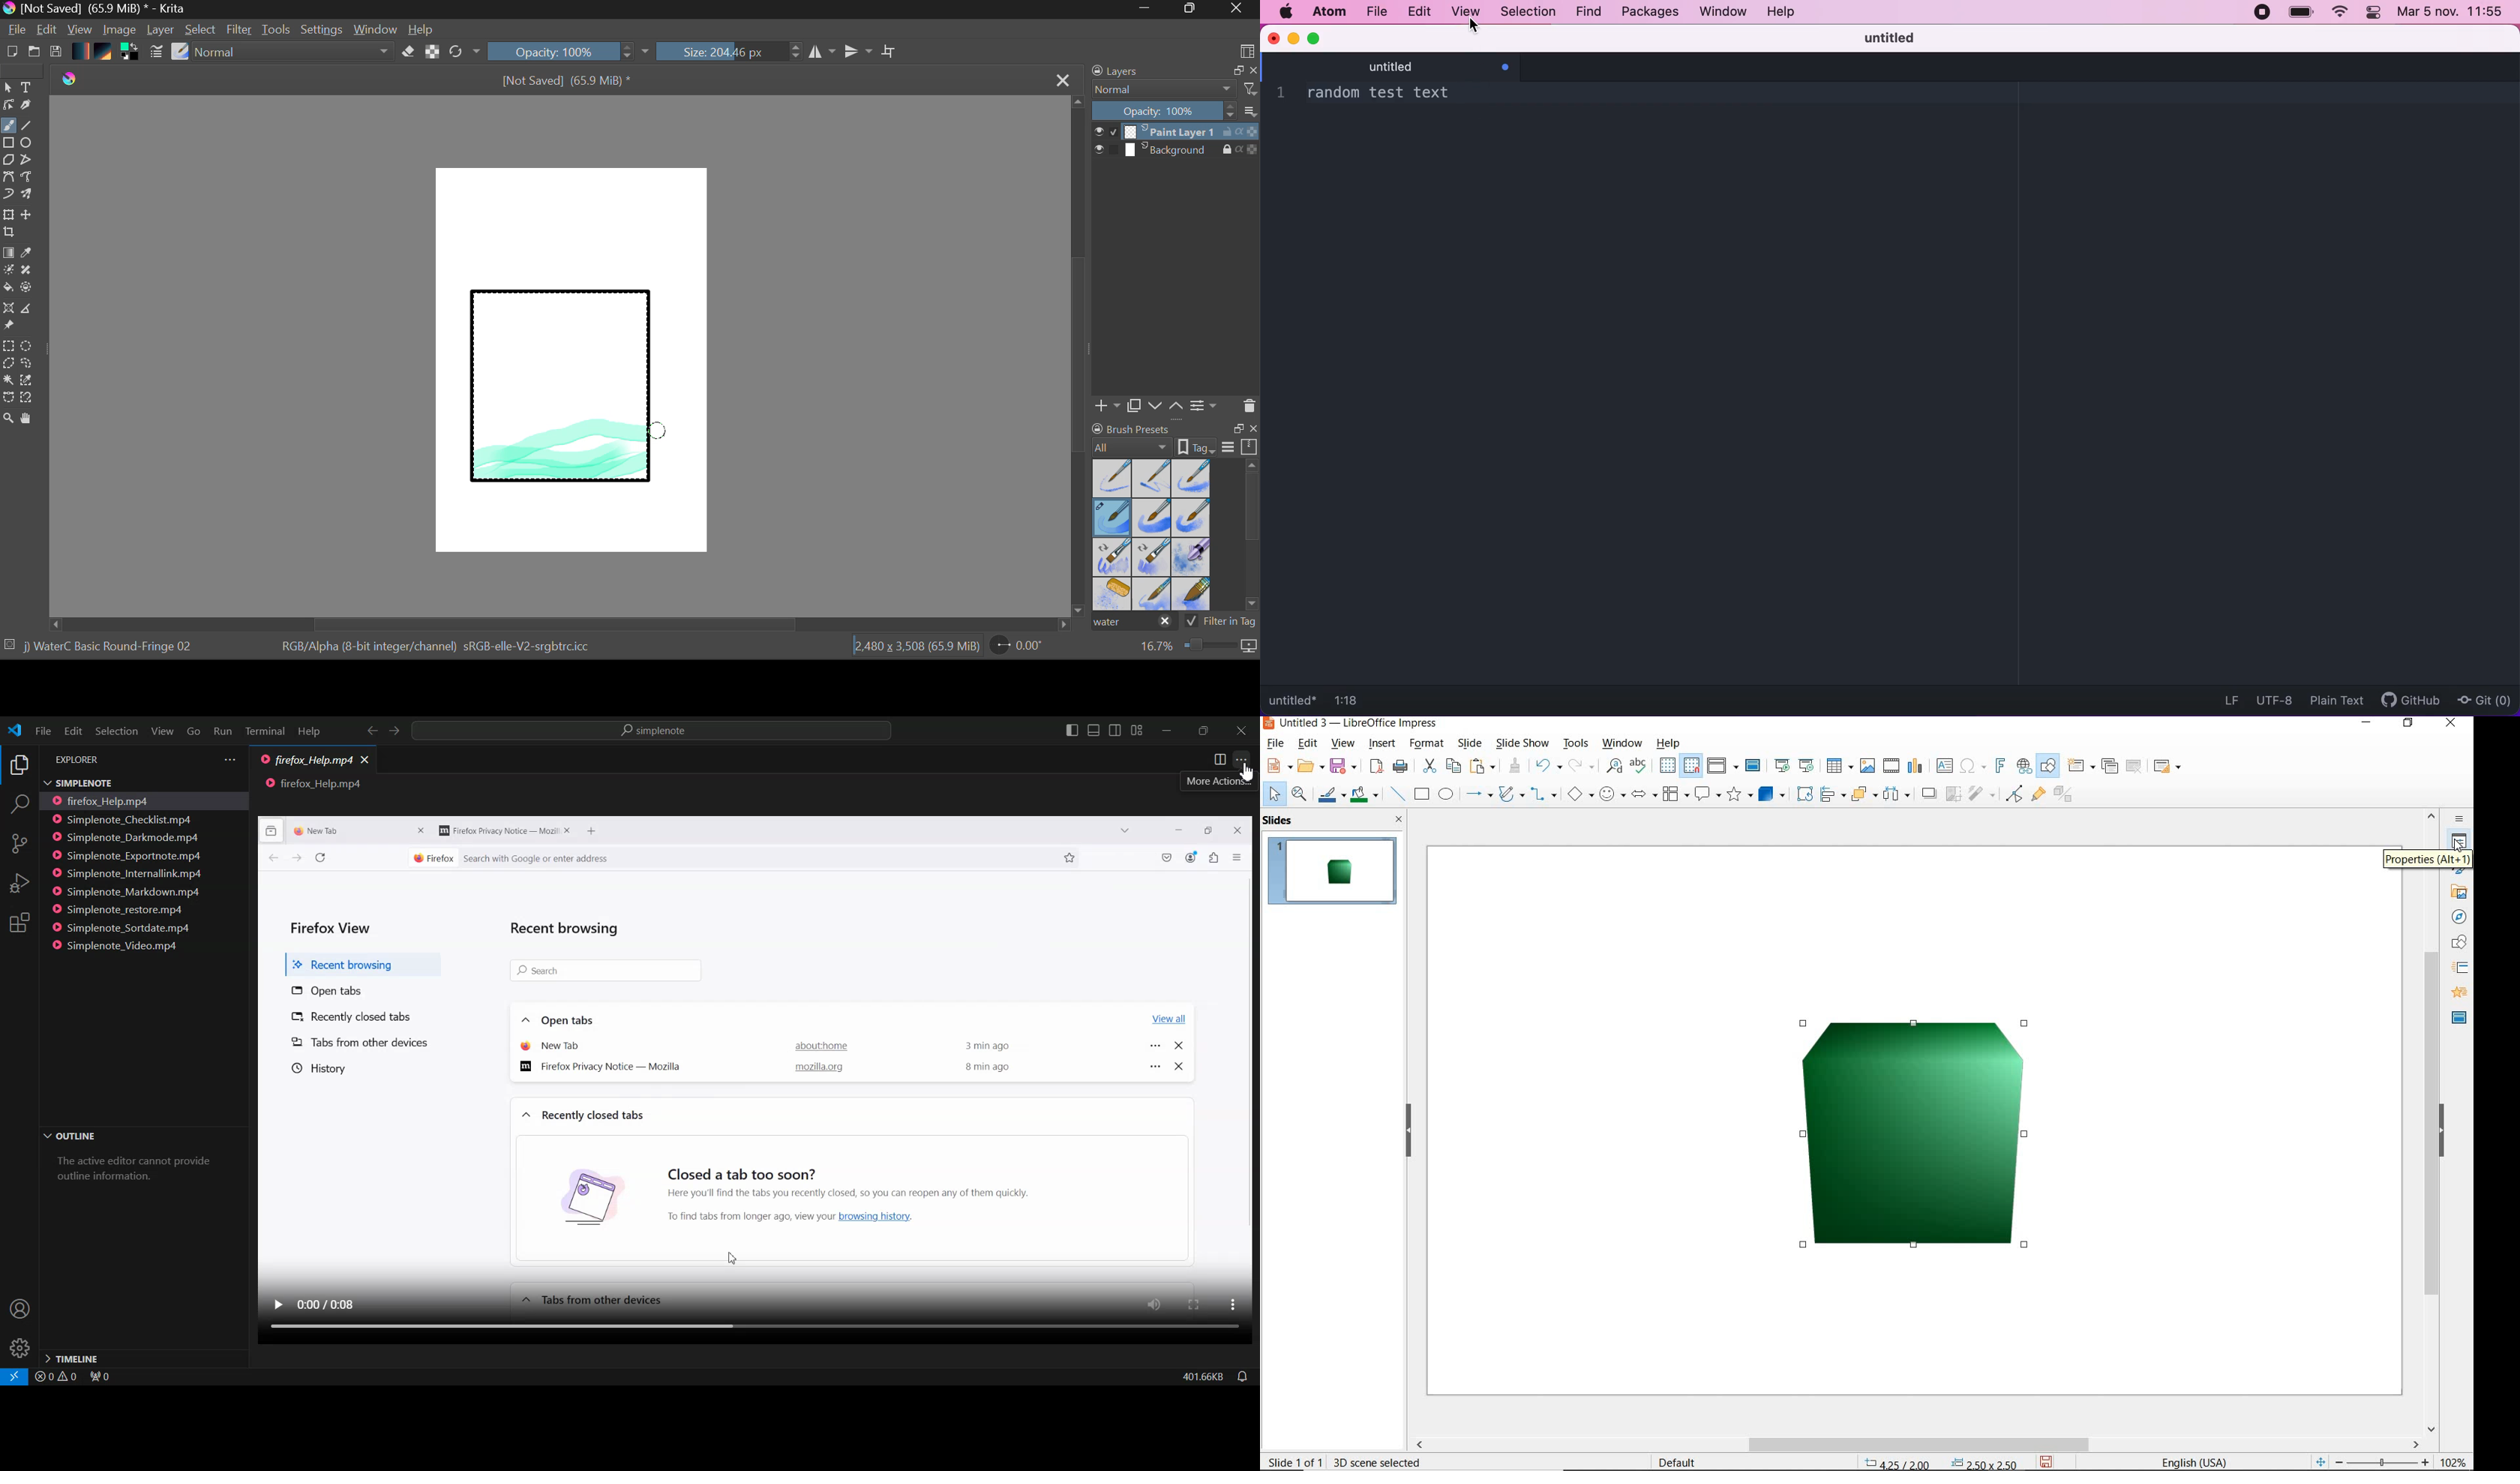  Describe the element at coordinates (1135, 406) in the screenshot. I see `Copy Layer` at that location.